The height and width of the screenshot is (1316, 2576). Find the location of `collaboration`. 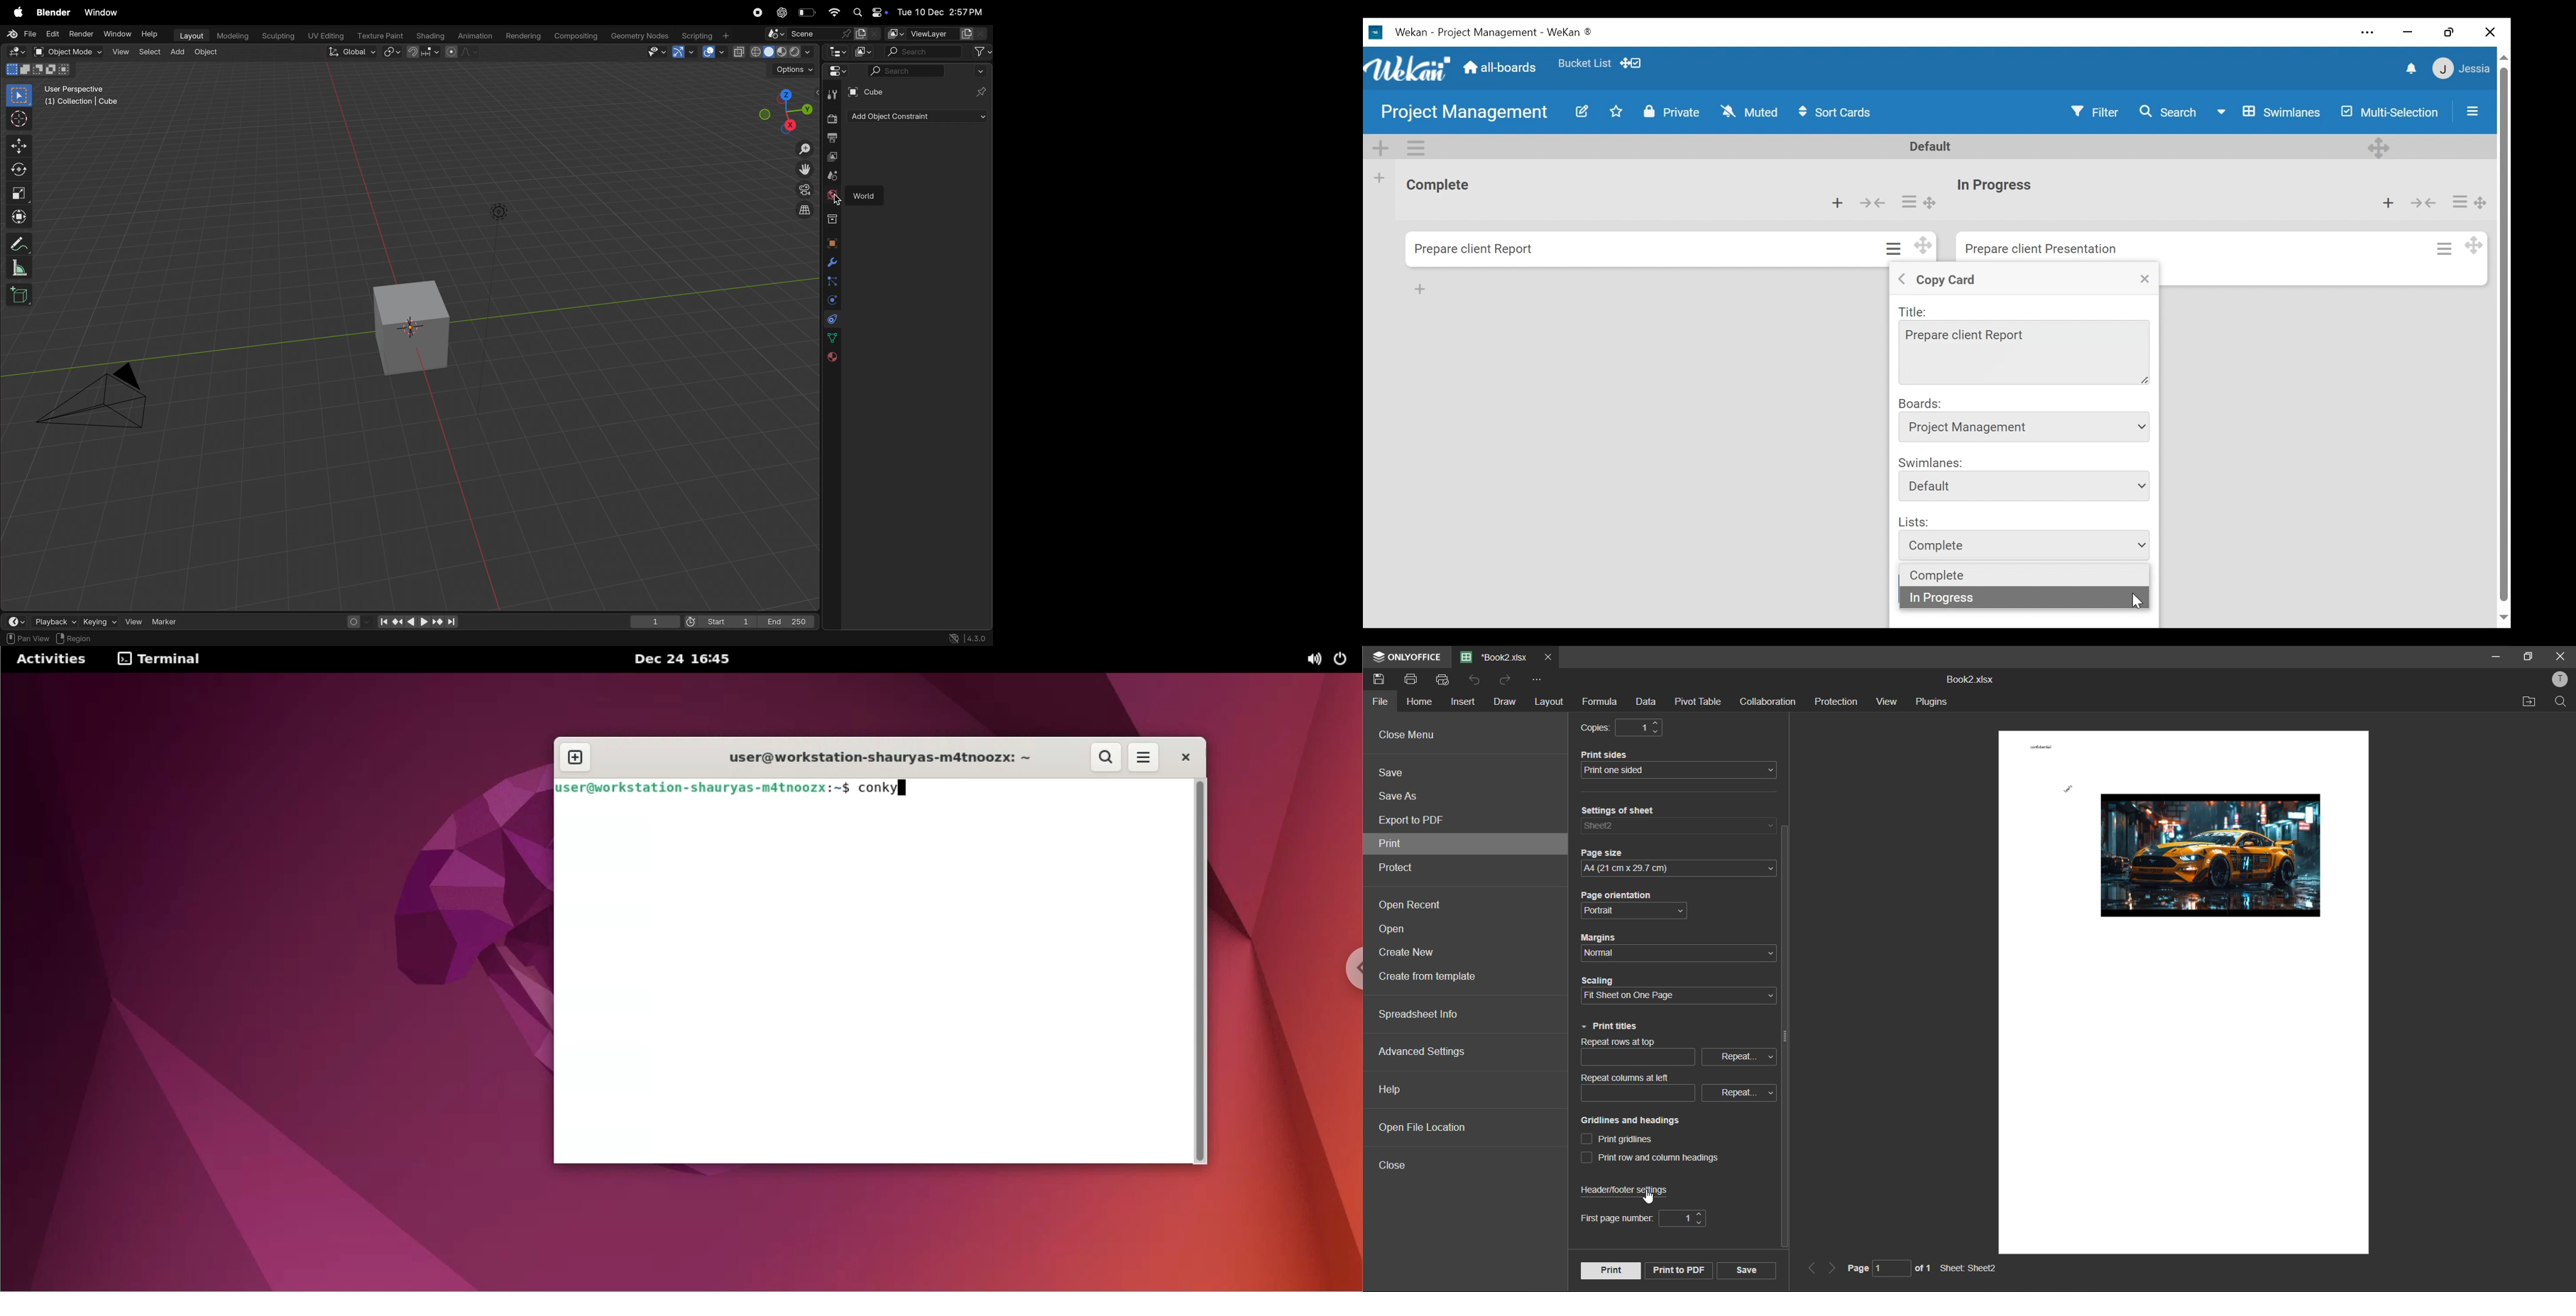

collaboration is located at coordinates (1771, 702).